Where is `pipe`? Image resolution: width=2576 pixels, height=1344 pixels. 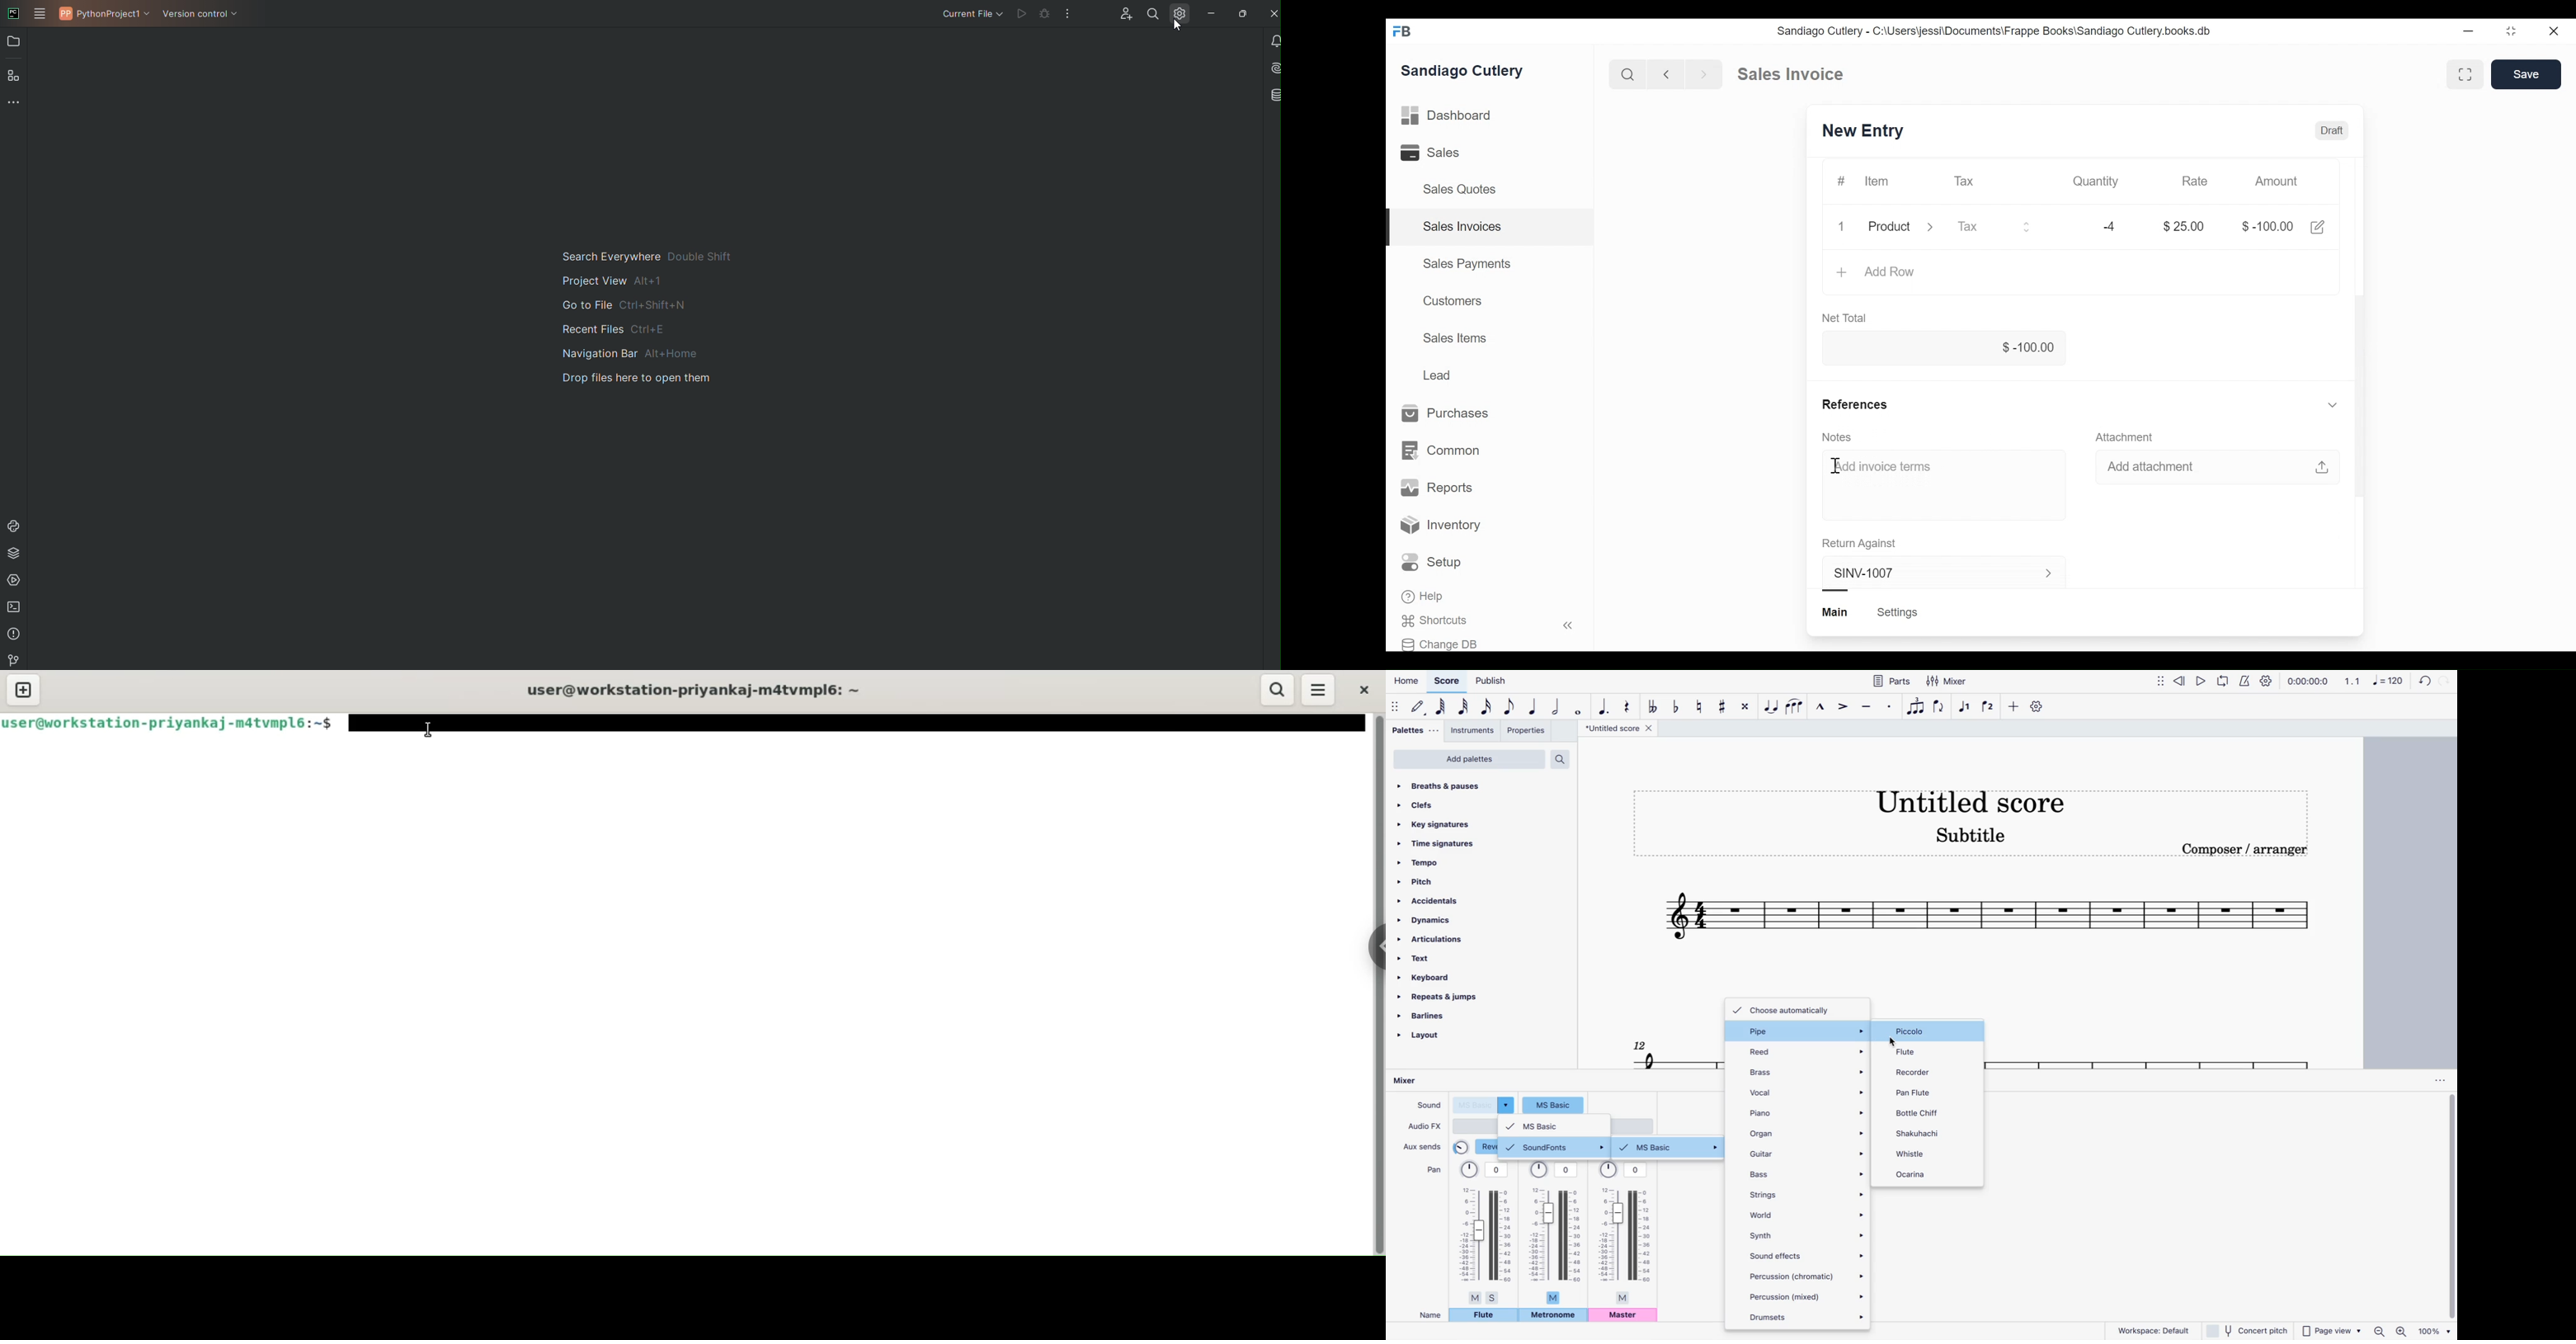 pipe is located at coordinates (1799, 1031).